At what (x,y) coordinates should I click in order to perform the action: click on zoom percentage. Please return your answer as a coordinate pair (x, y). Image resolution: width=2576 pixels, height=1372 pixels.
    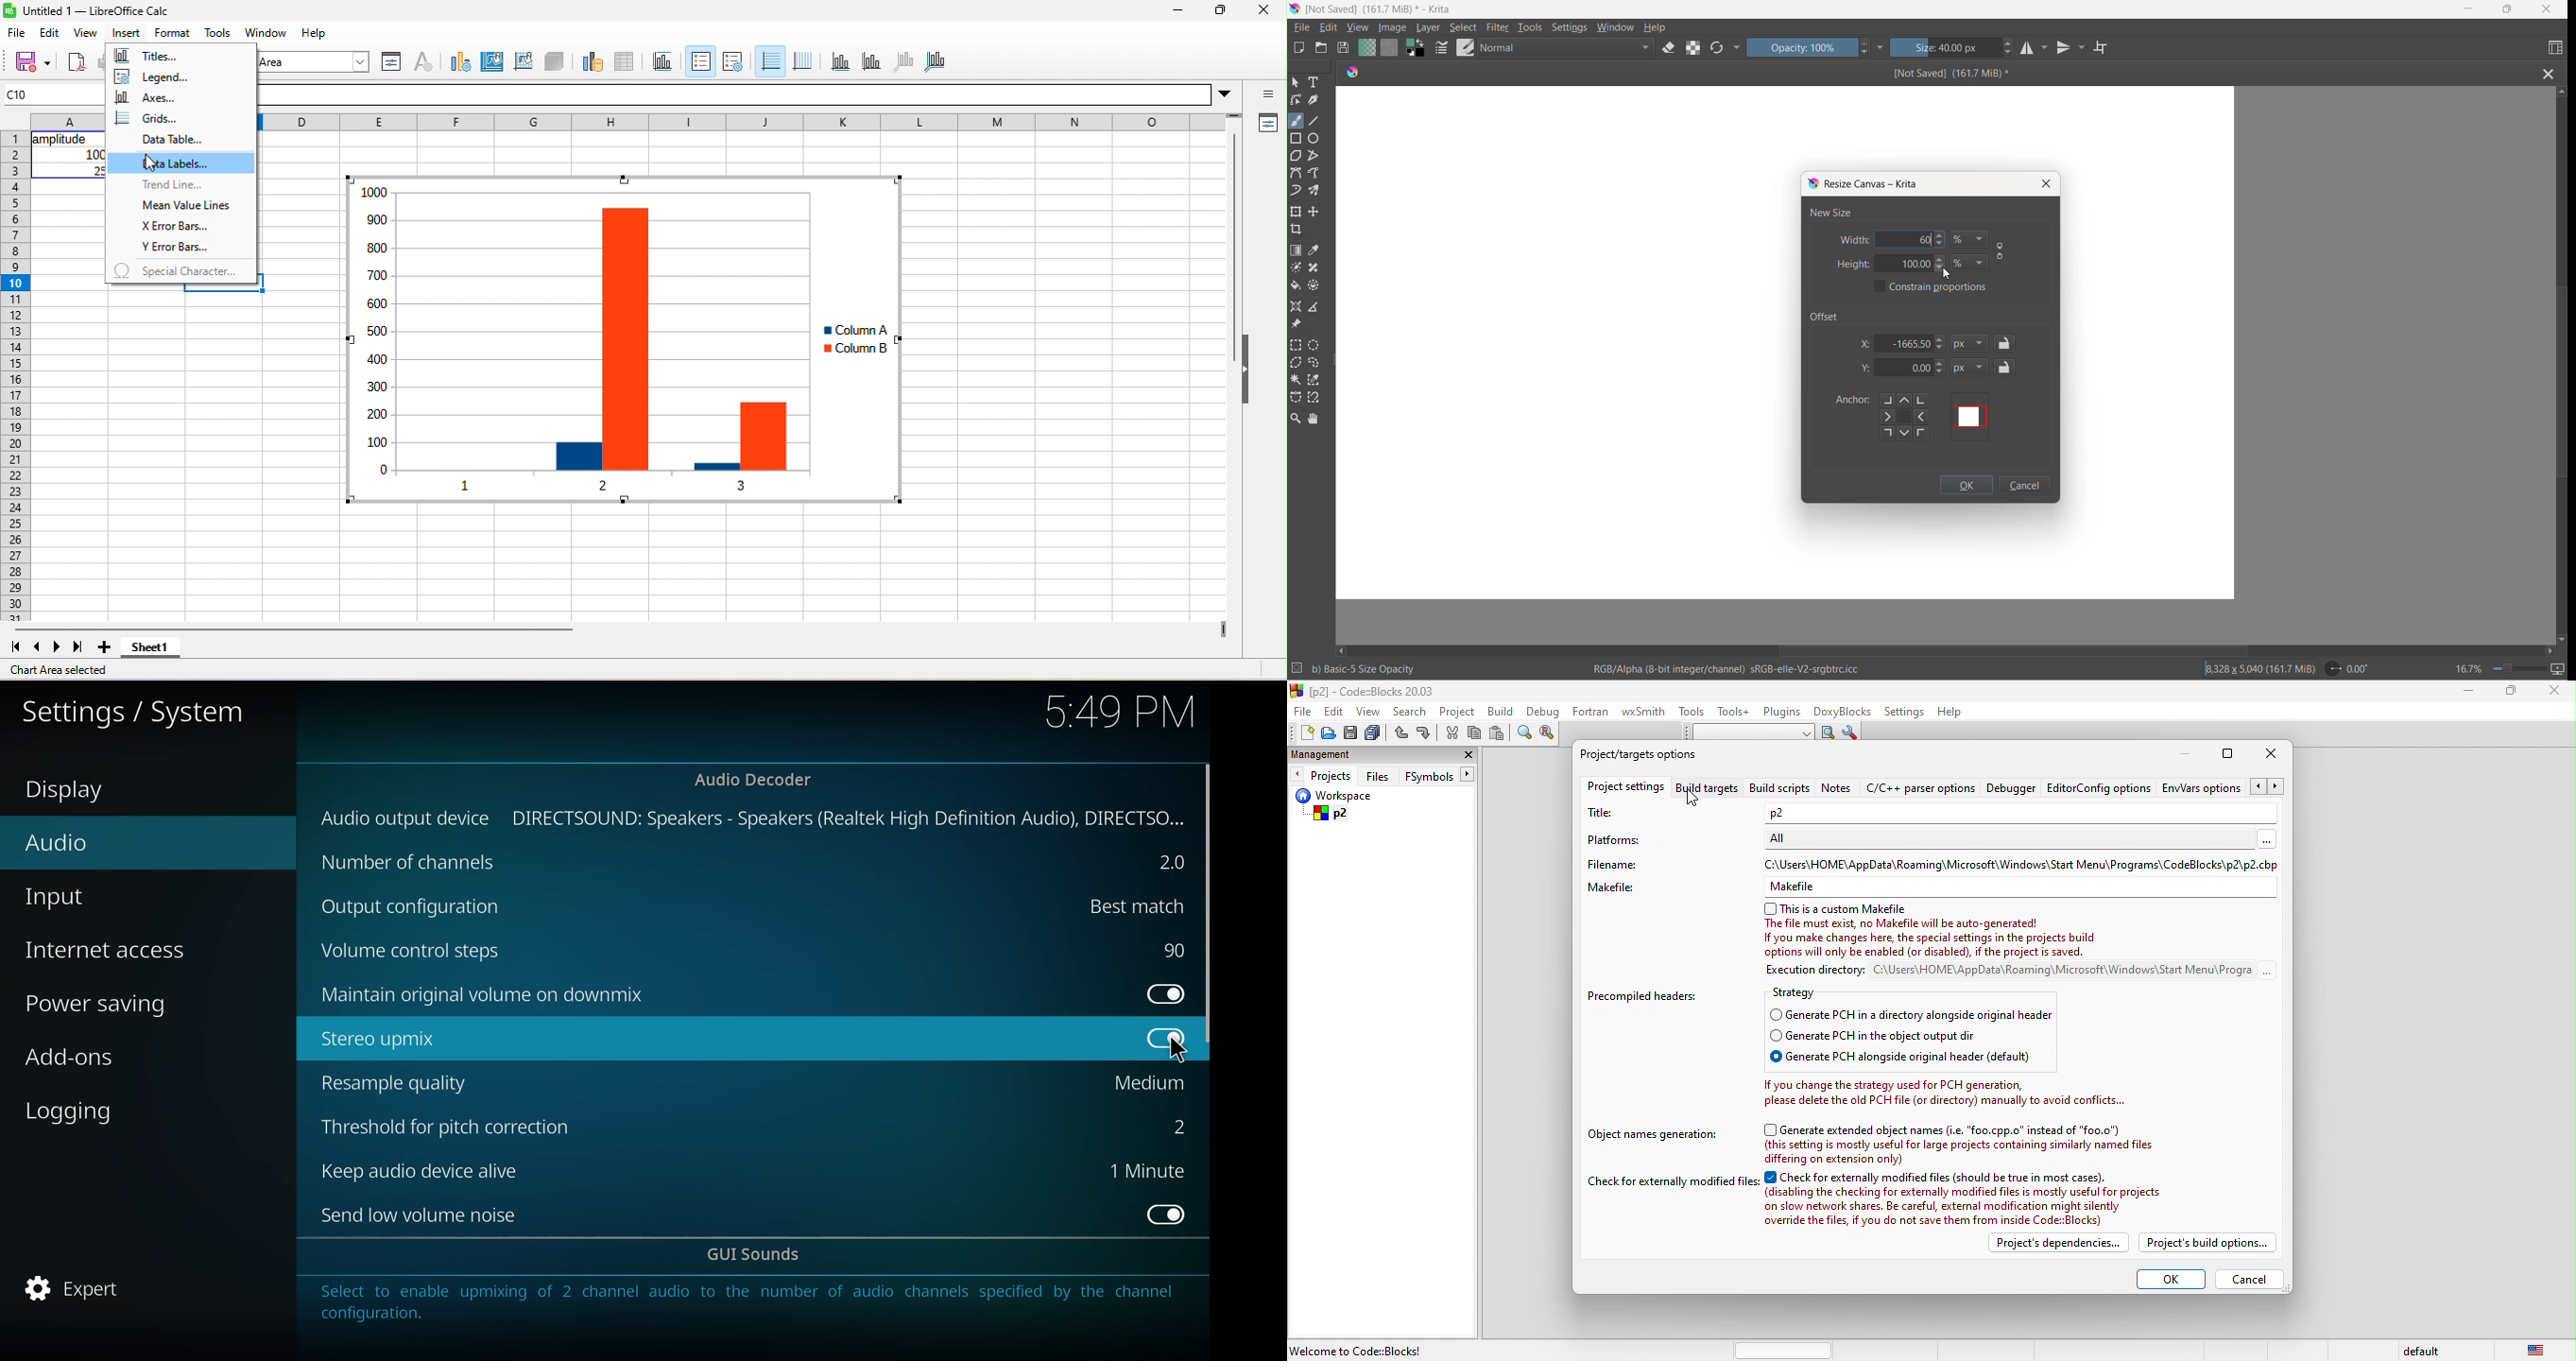
    Looking at the image, I should click on (2468, 667).